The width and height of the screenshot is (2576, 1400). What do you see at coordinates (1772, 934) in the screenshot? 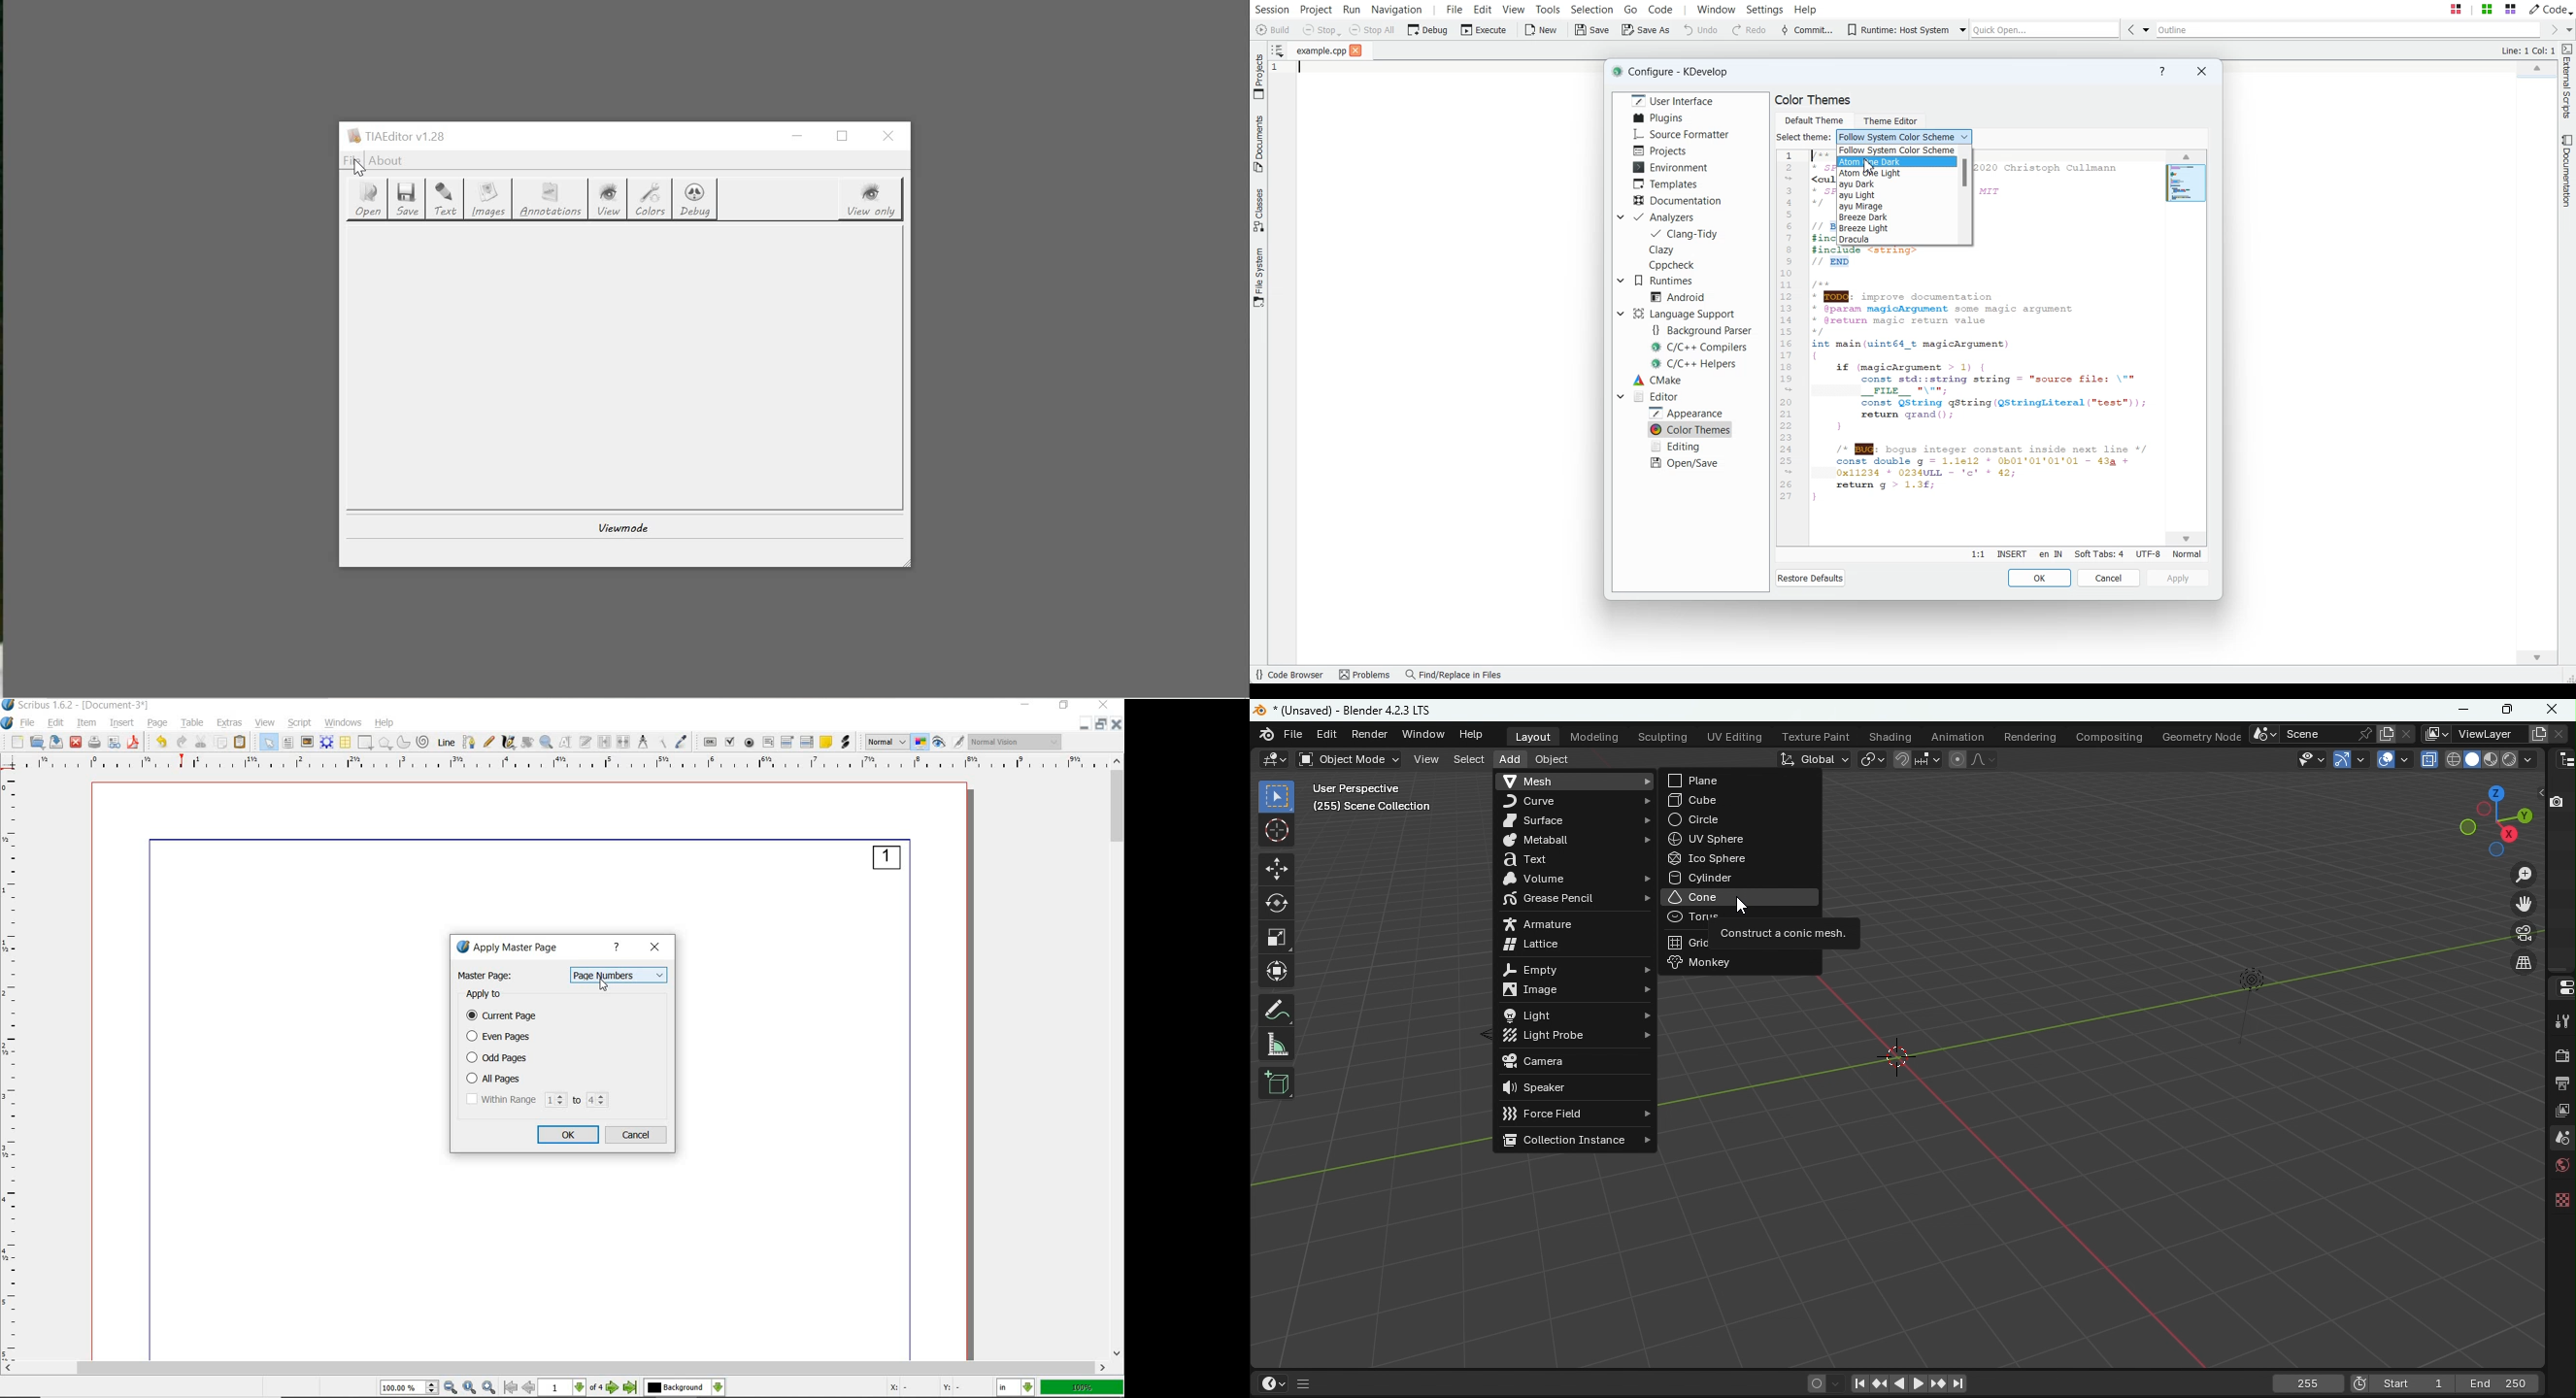
I see `Construct a conic mesh` at bounding box center [1772, 934].